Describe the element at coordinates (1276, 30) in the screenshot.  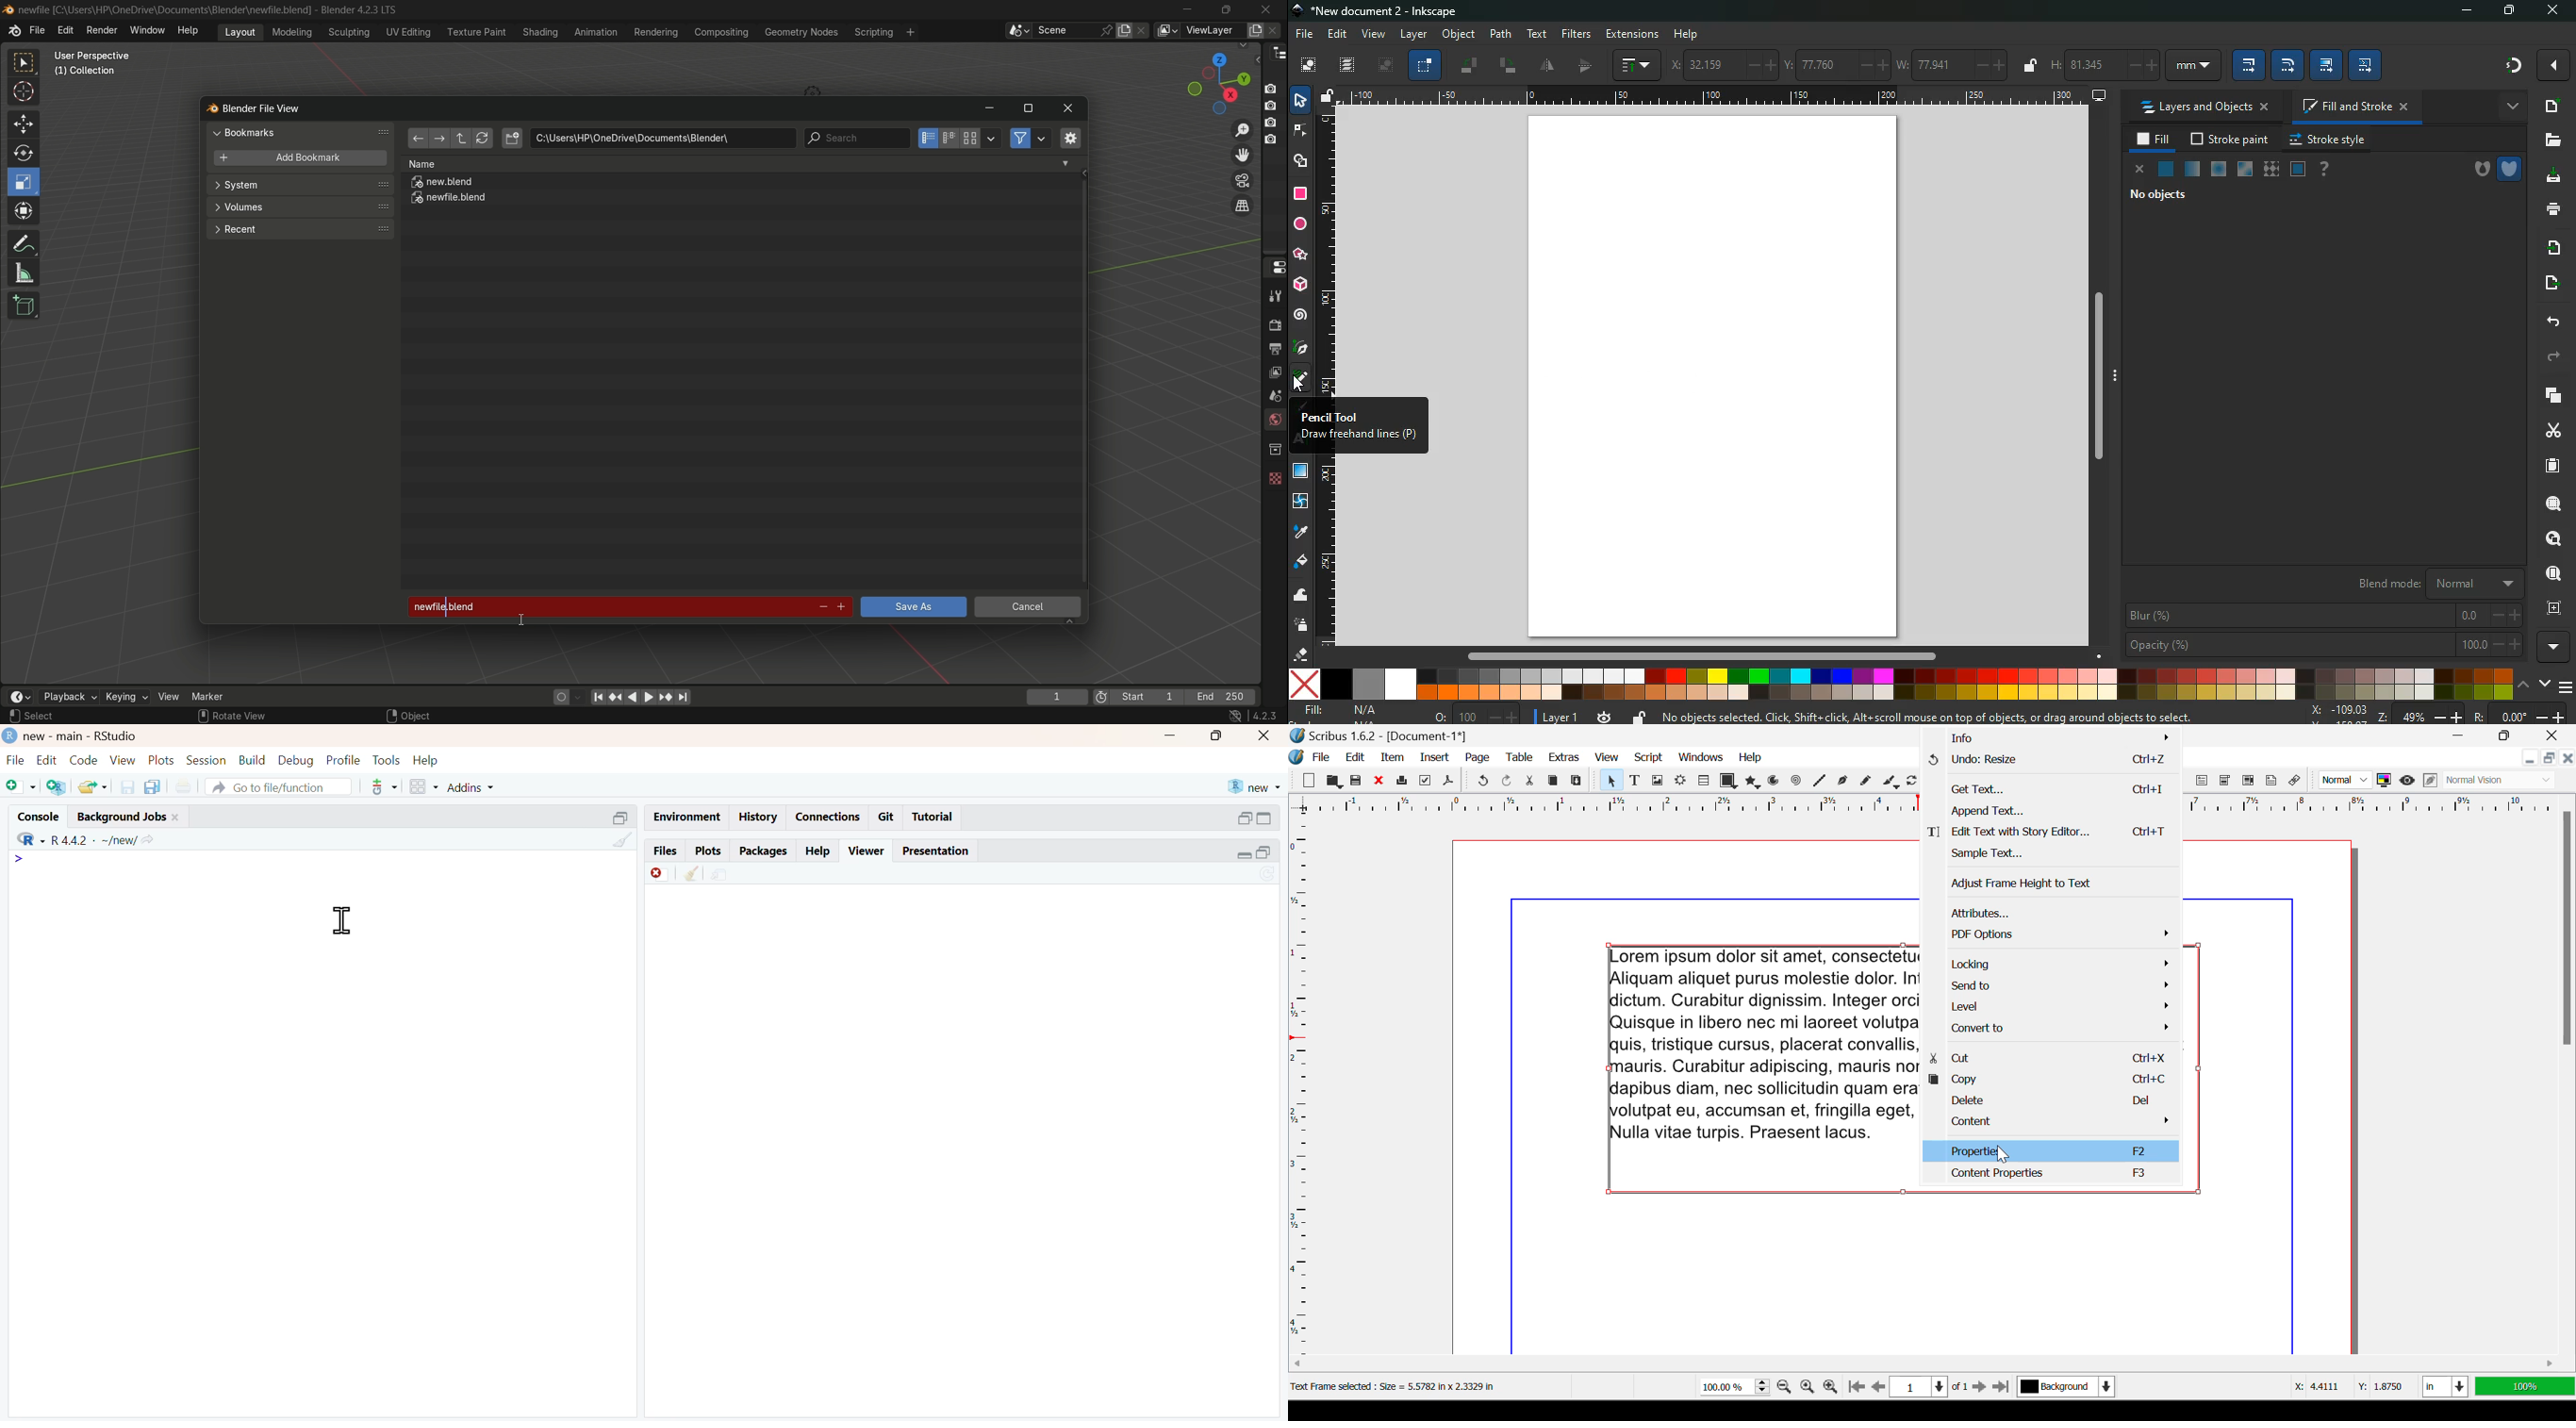
I see `remove view layer` at that location.